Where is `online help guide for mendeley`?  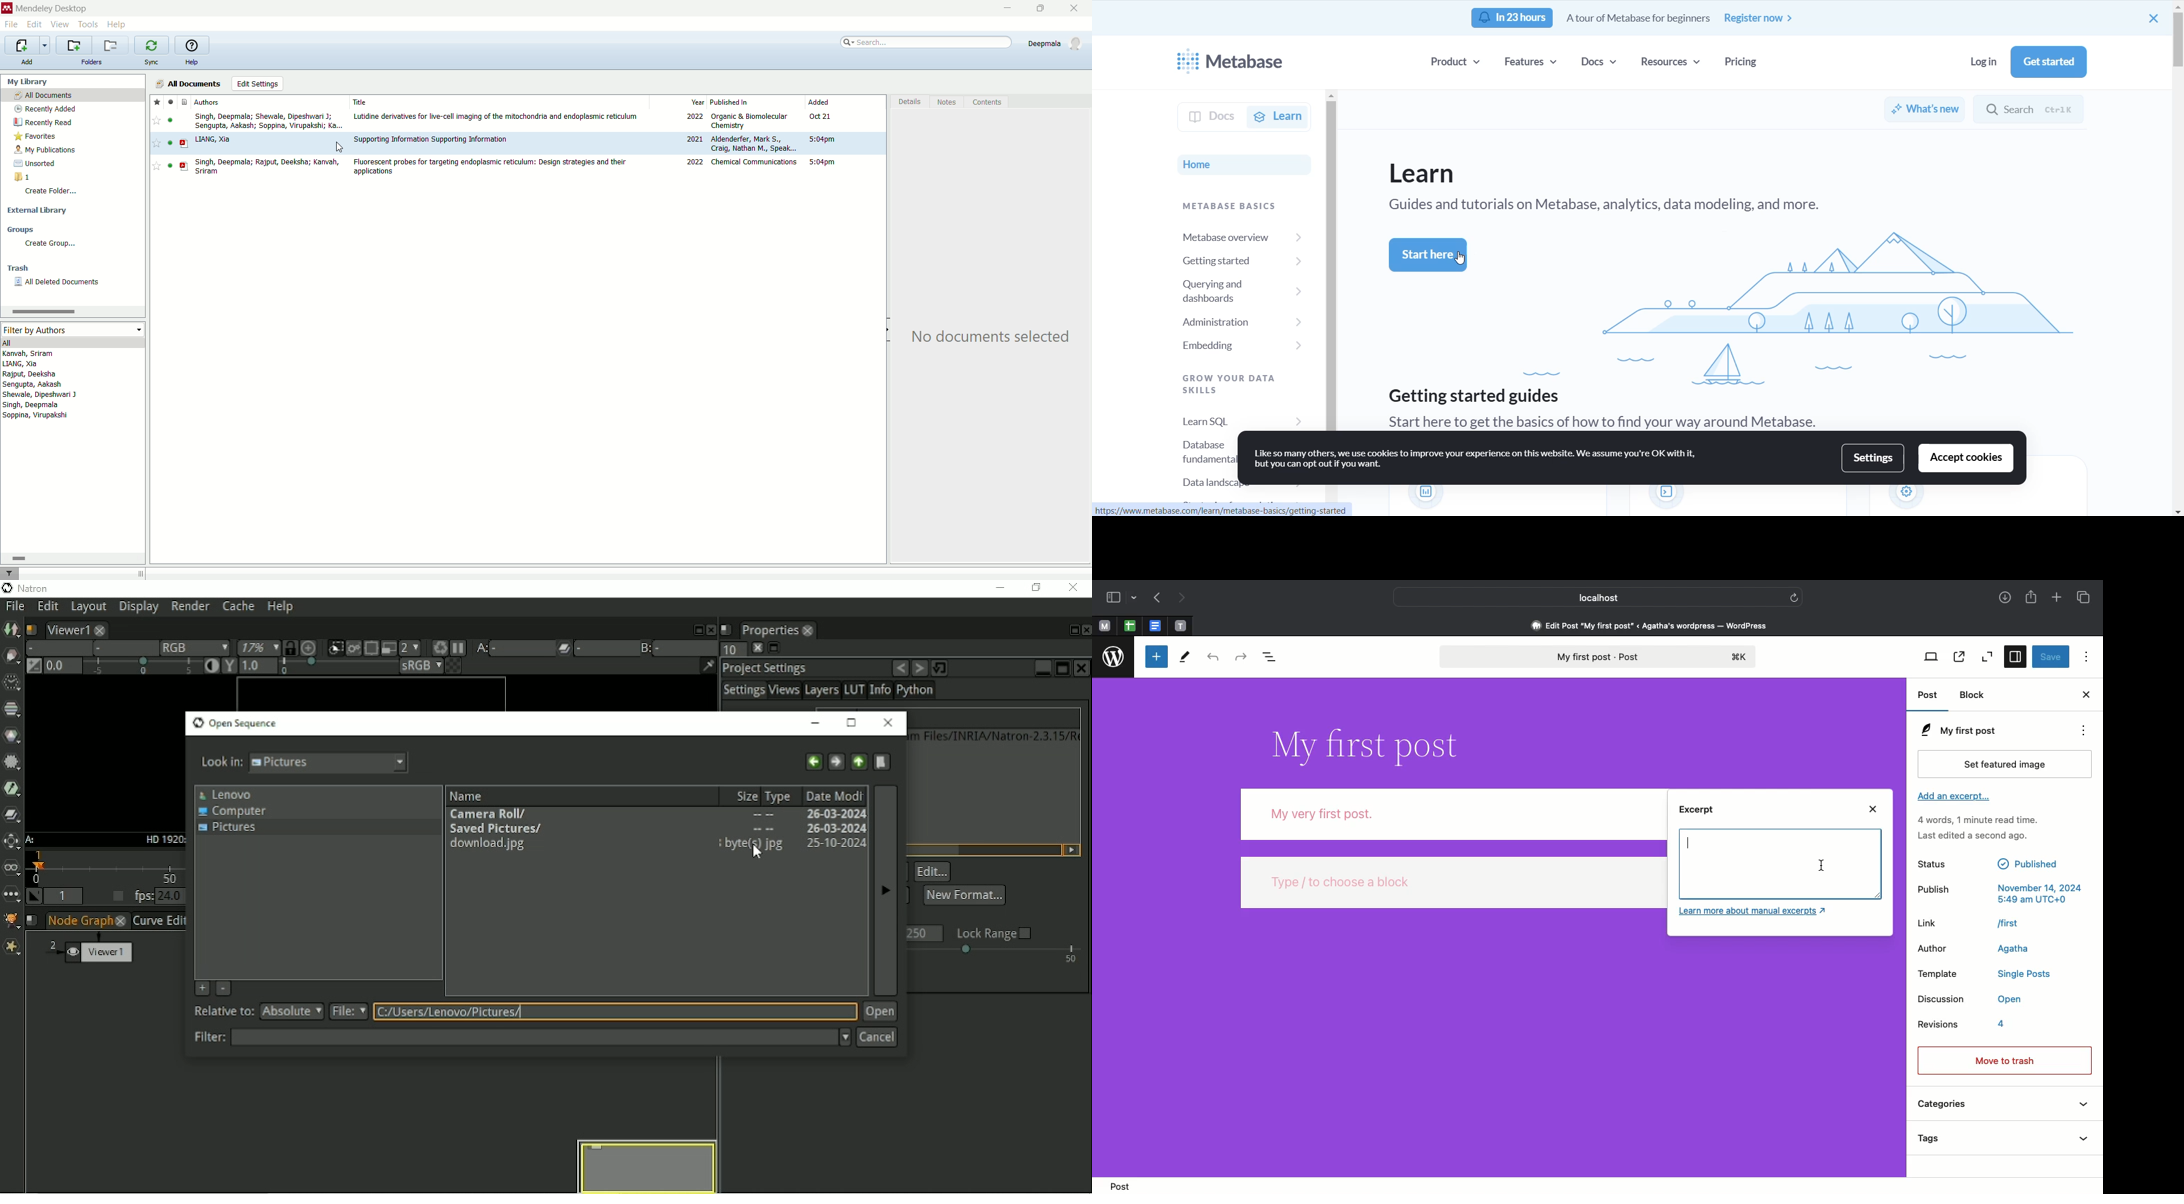 online help guide for mendeley is located at coordinates (192, 44).